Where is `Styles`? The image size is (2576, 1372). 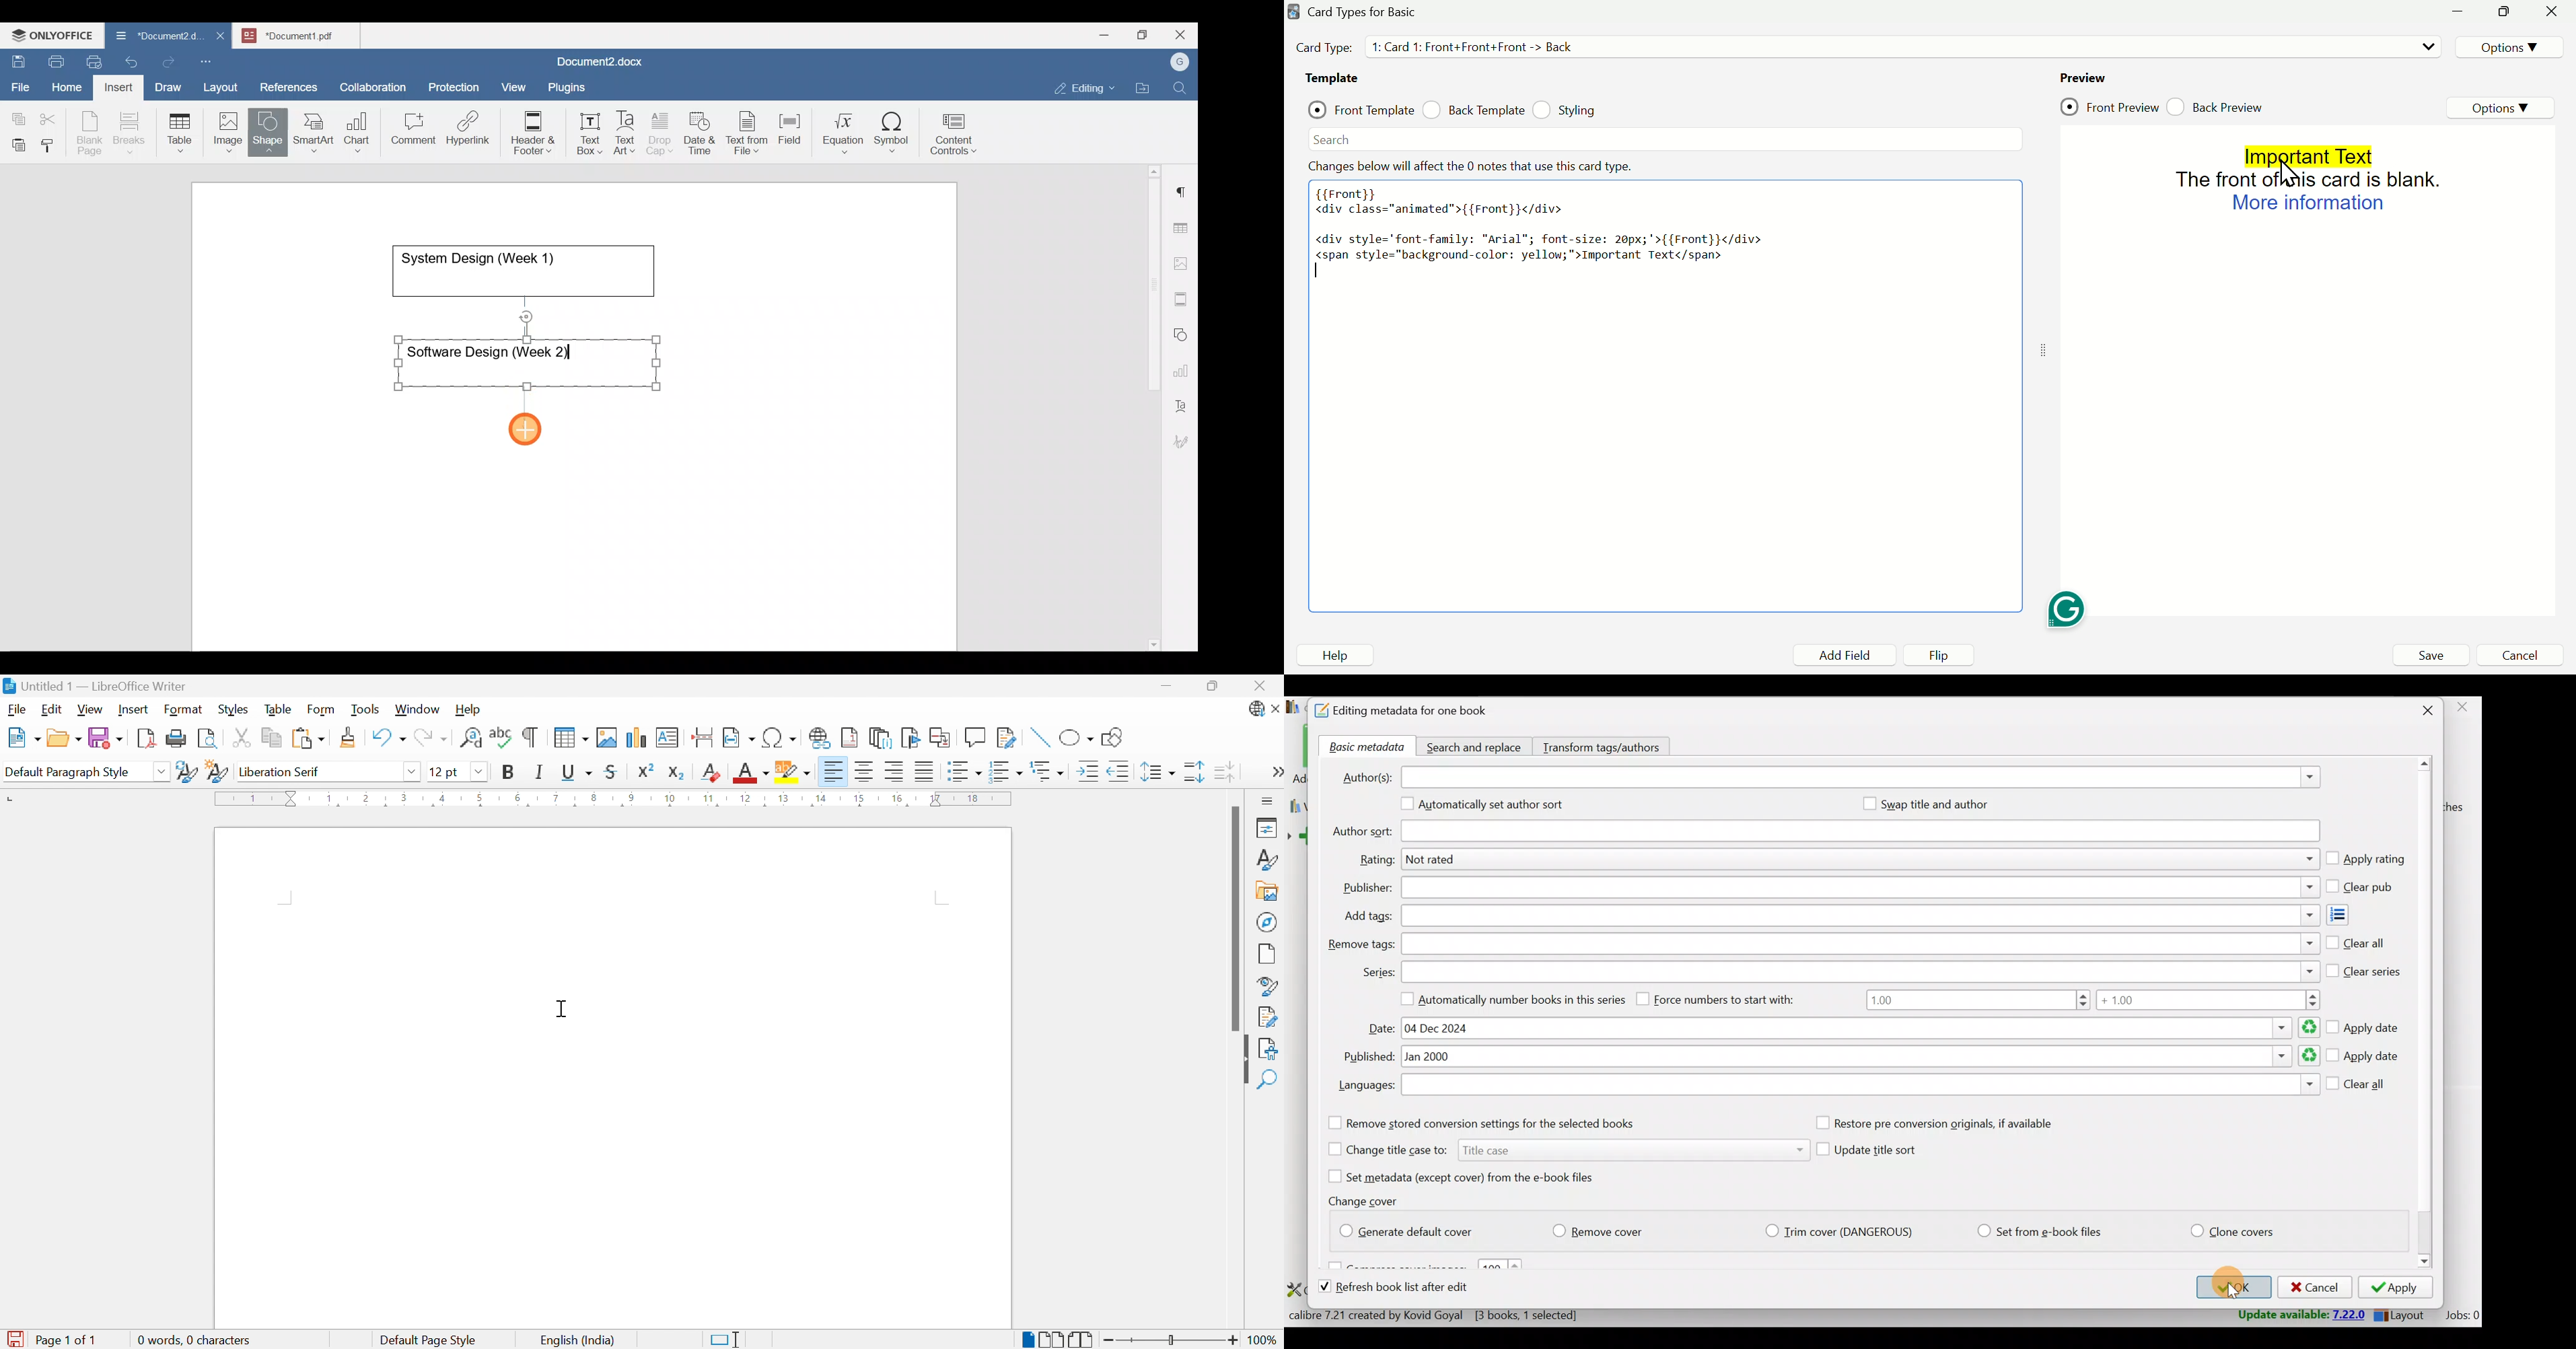 Styles is located at coordinates (1266, 863).